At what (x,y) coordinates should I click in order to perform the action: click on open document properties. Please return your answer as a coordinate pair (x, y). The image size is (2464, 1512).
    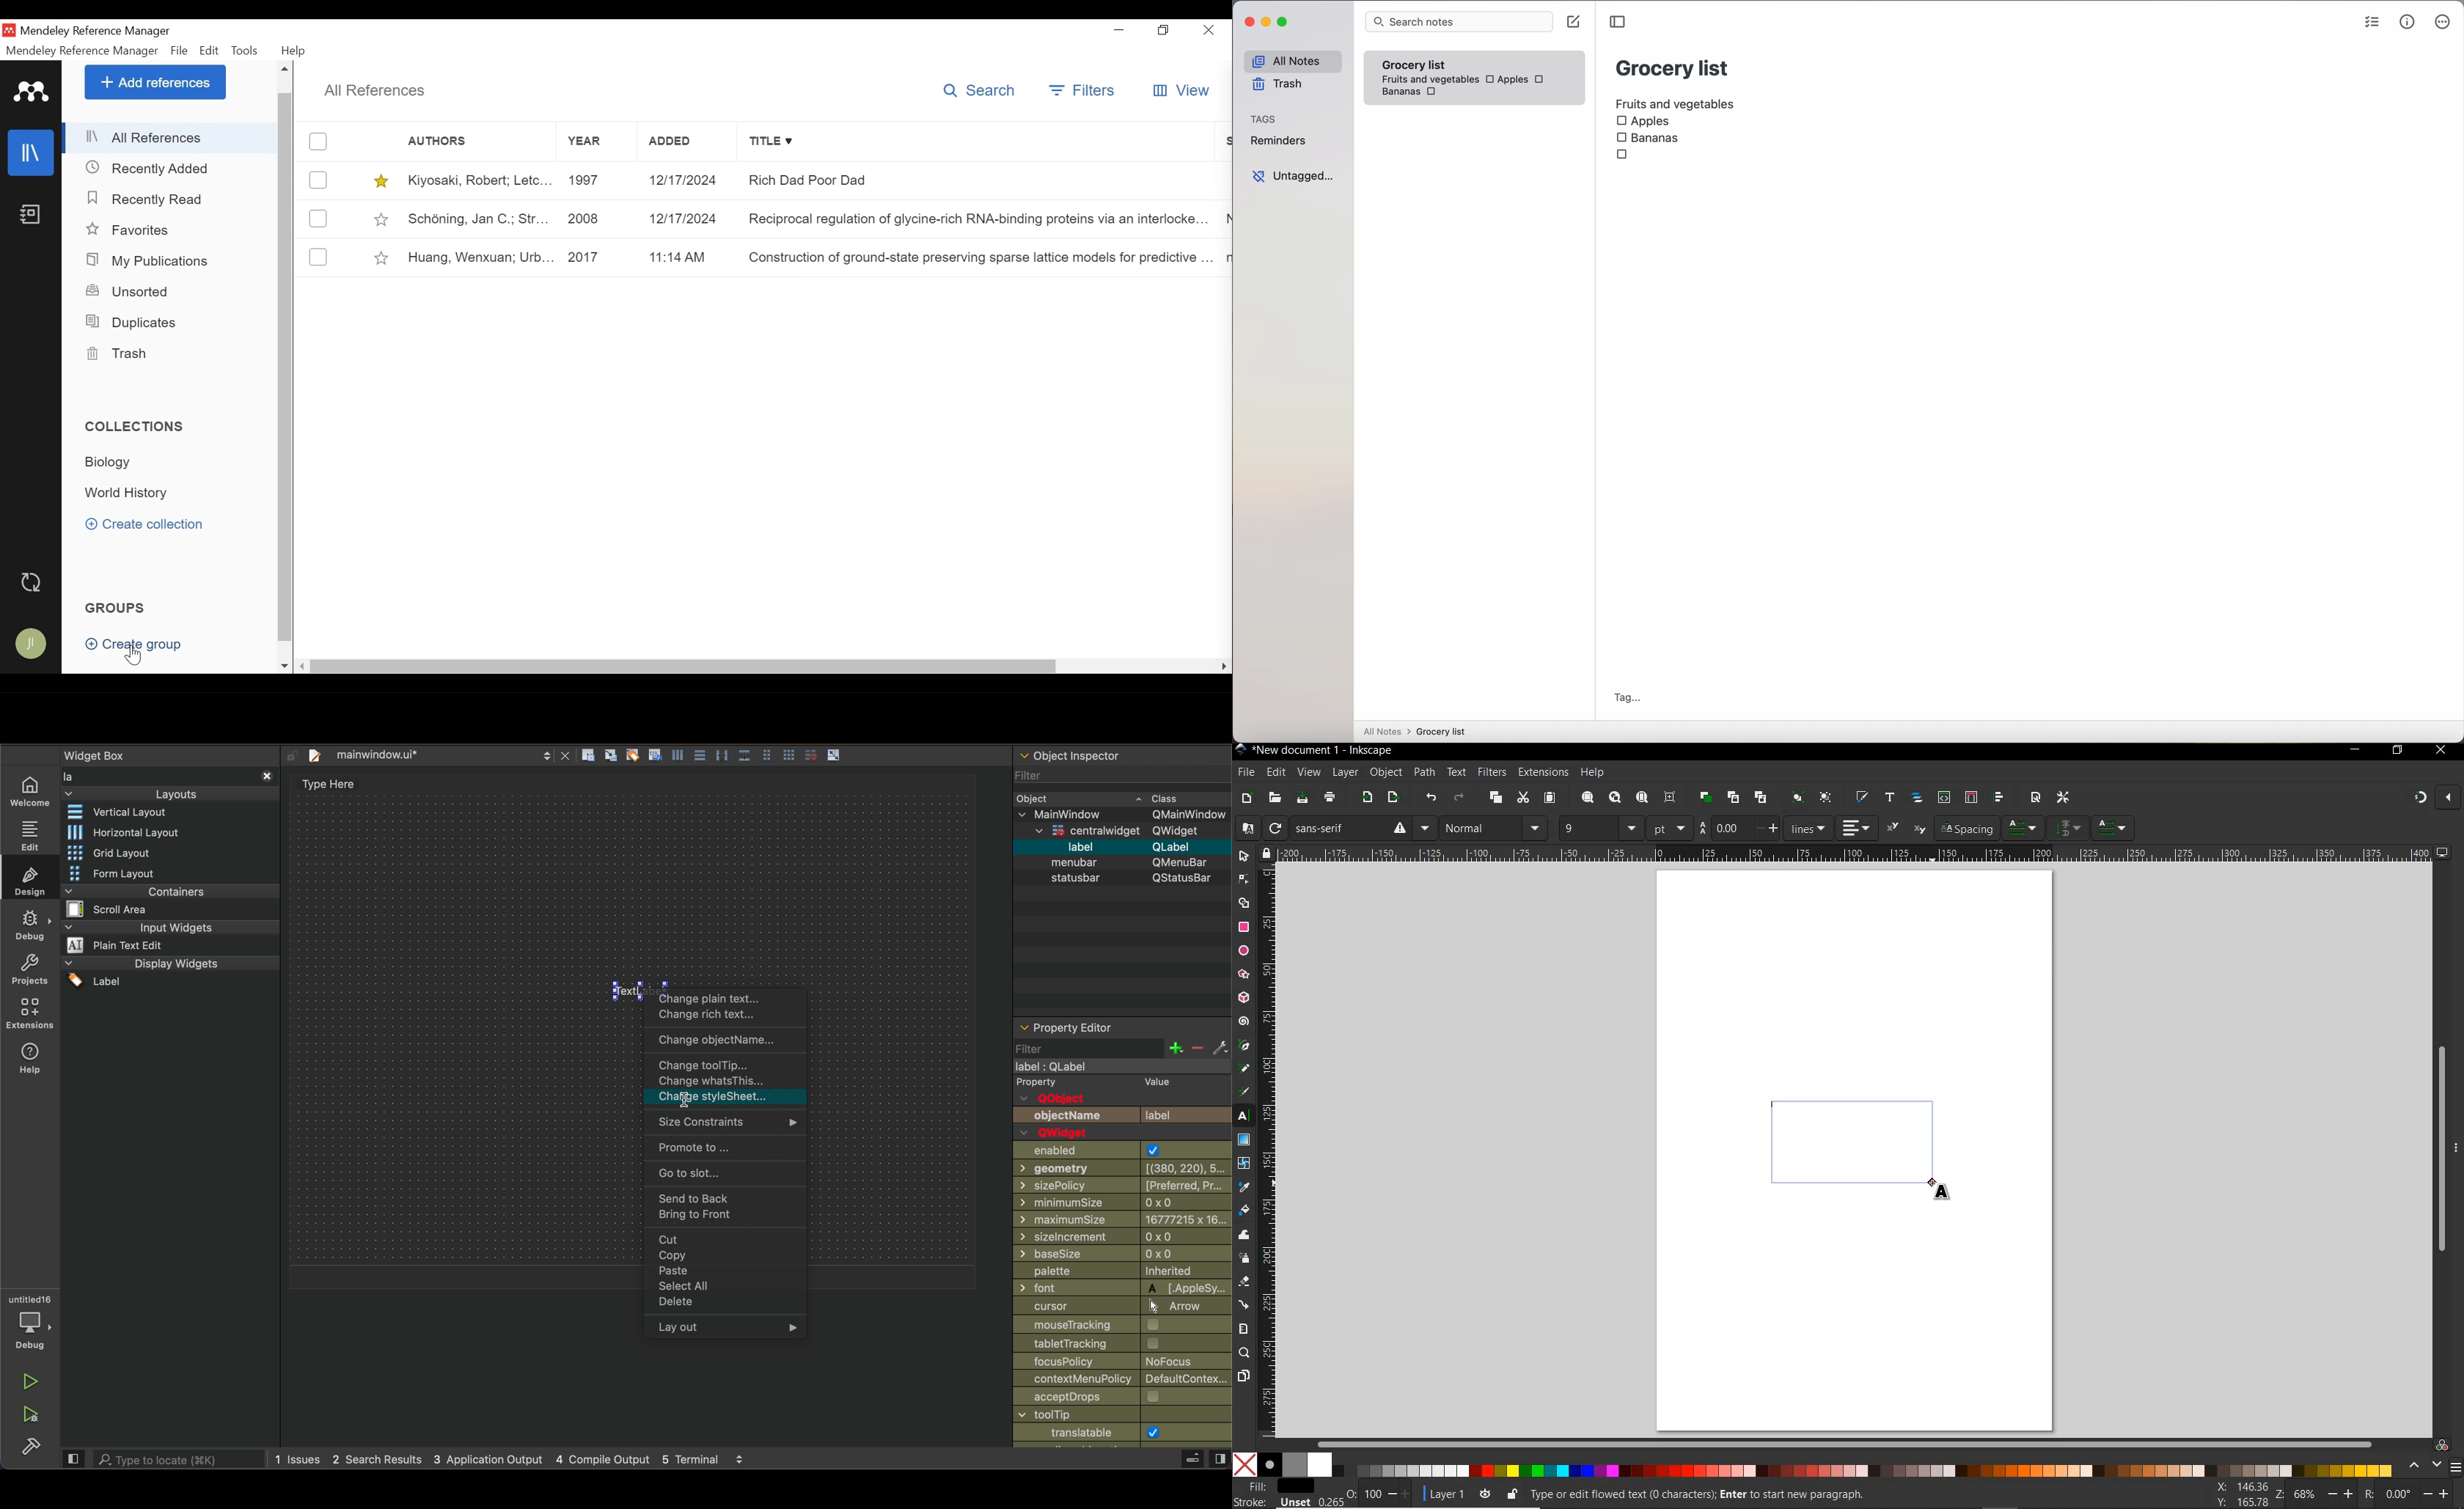
    Looking at the image, I should click on (2035, 796).